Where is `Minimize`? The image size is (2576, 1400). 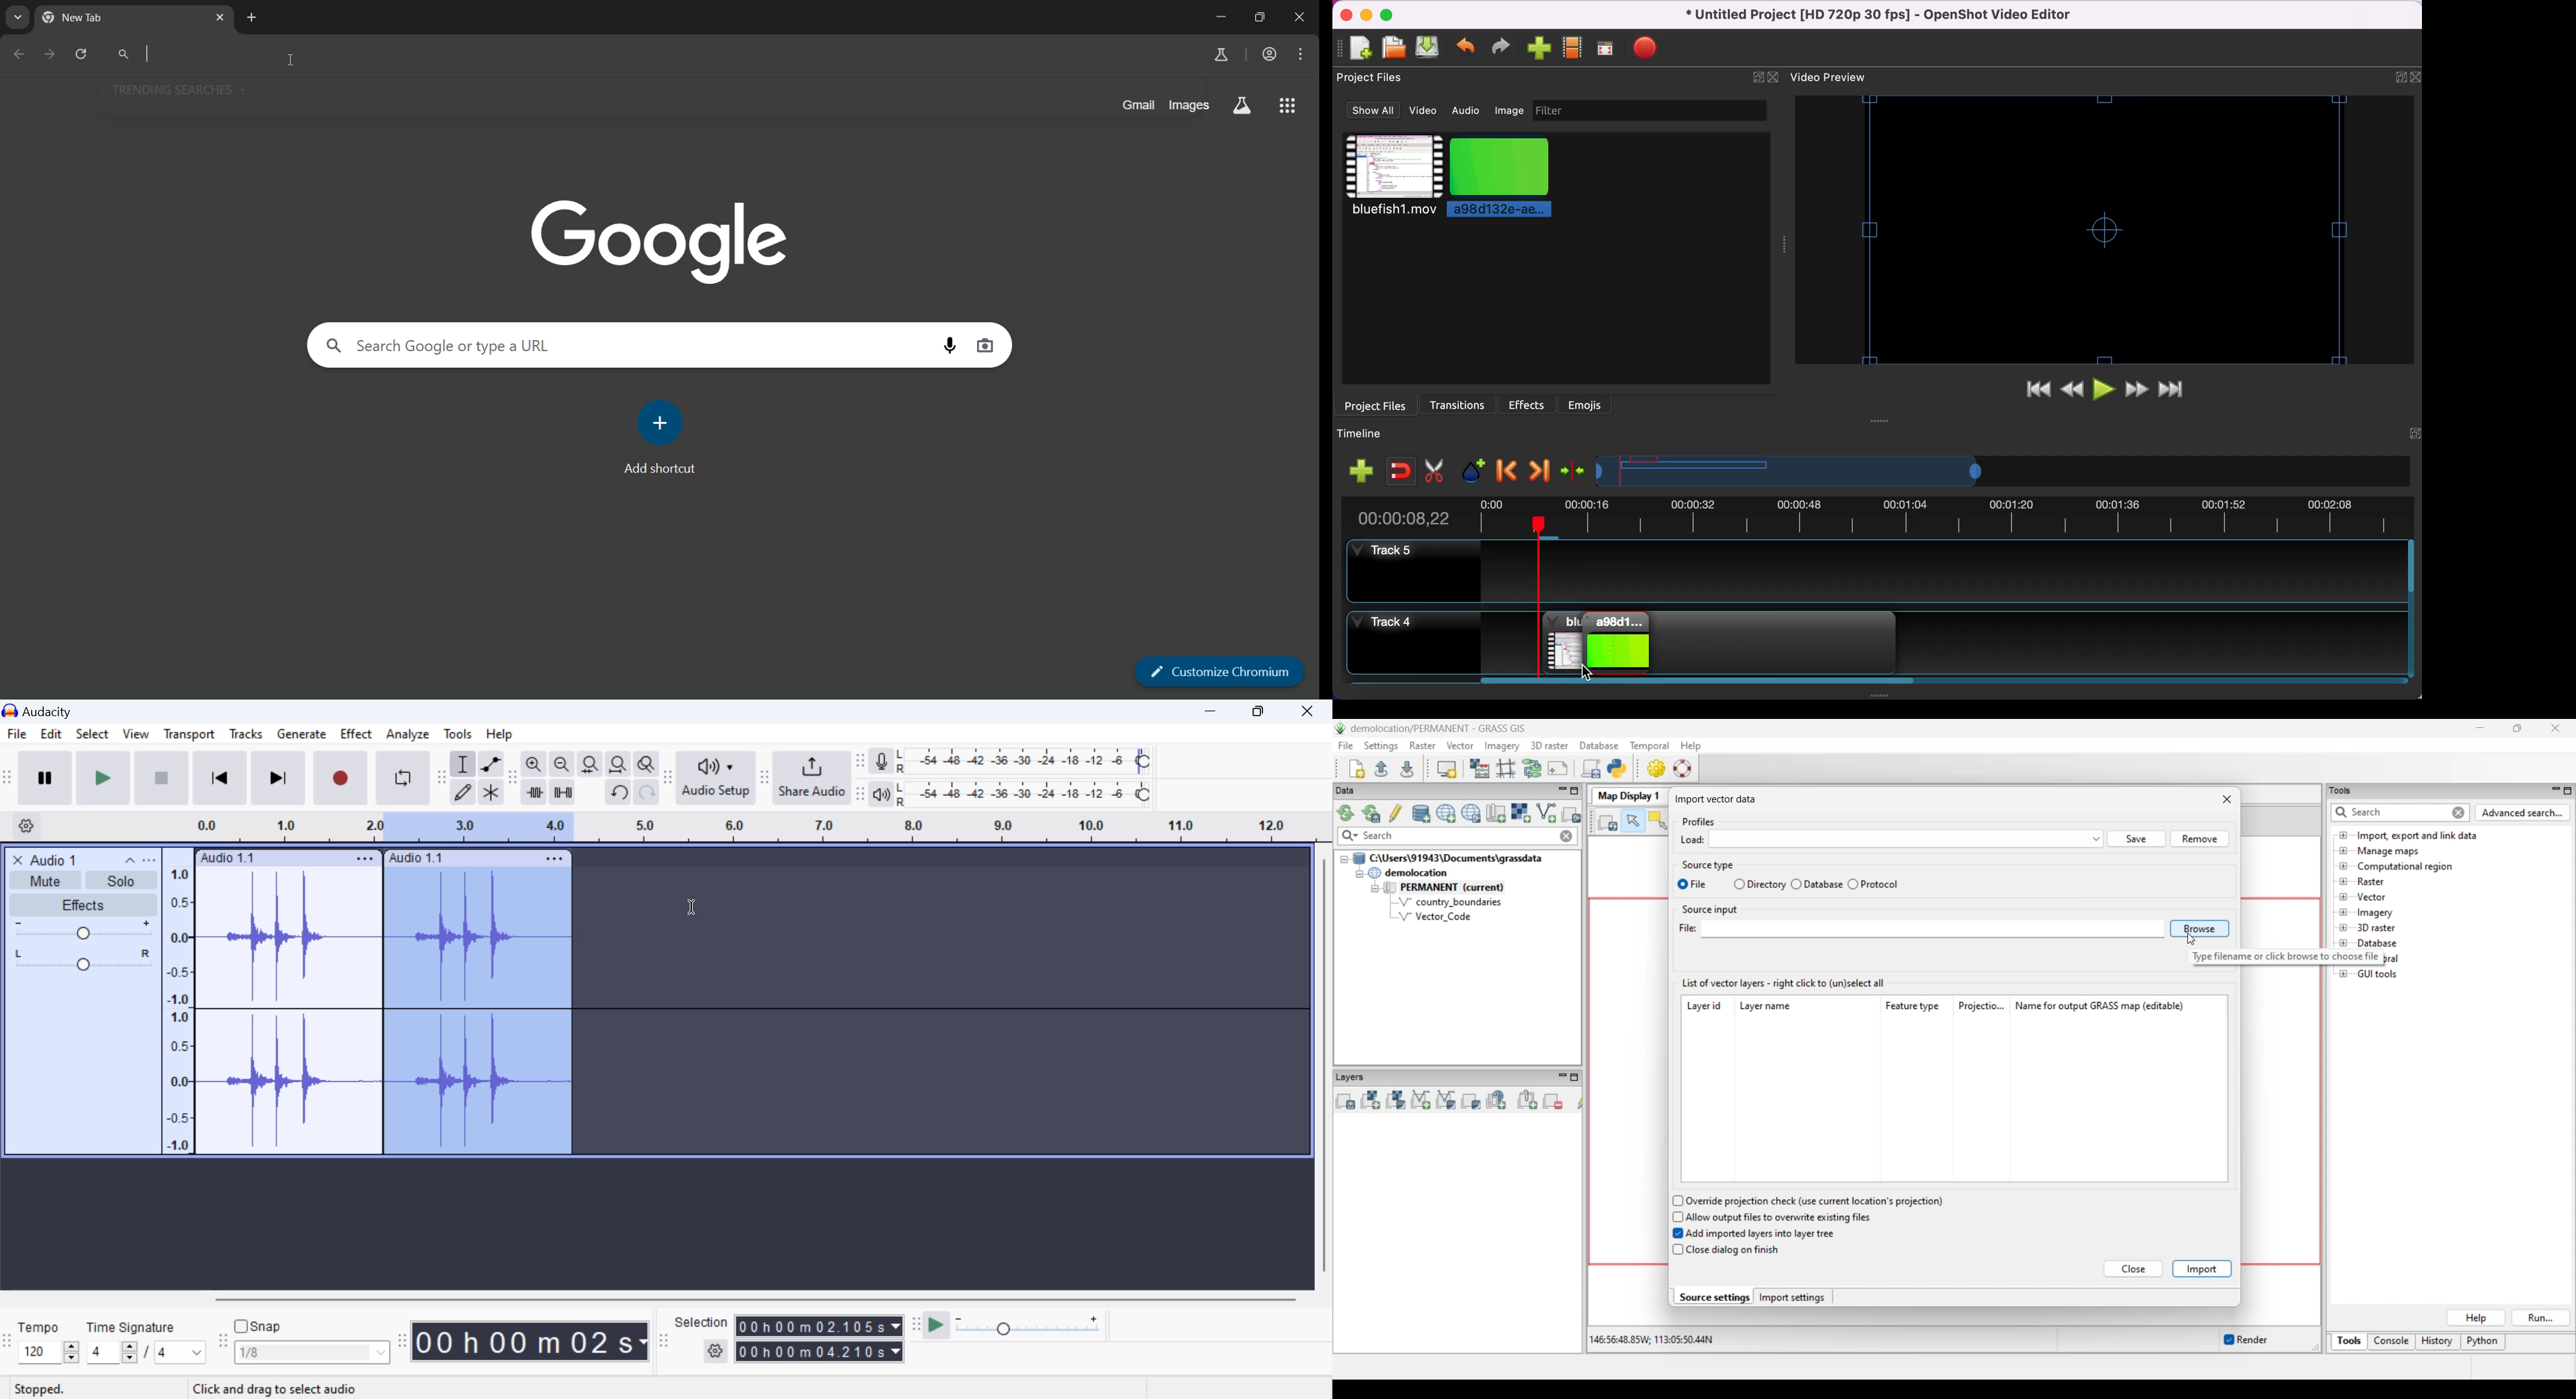
Minimize is located at coordinates (1262, 710).